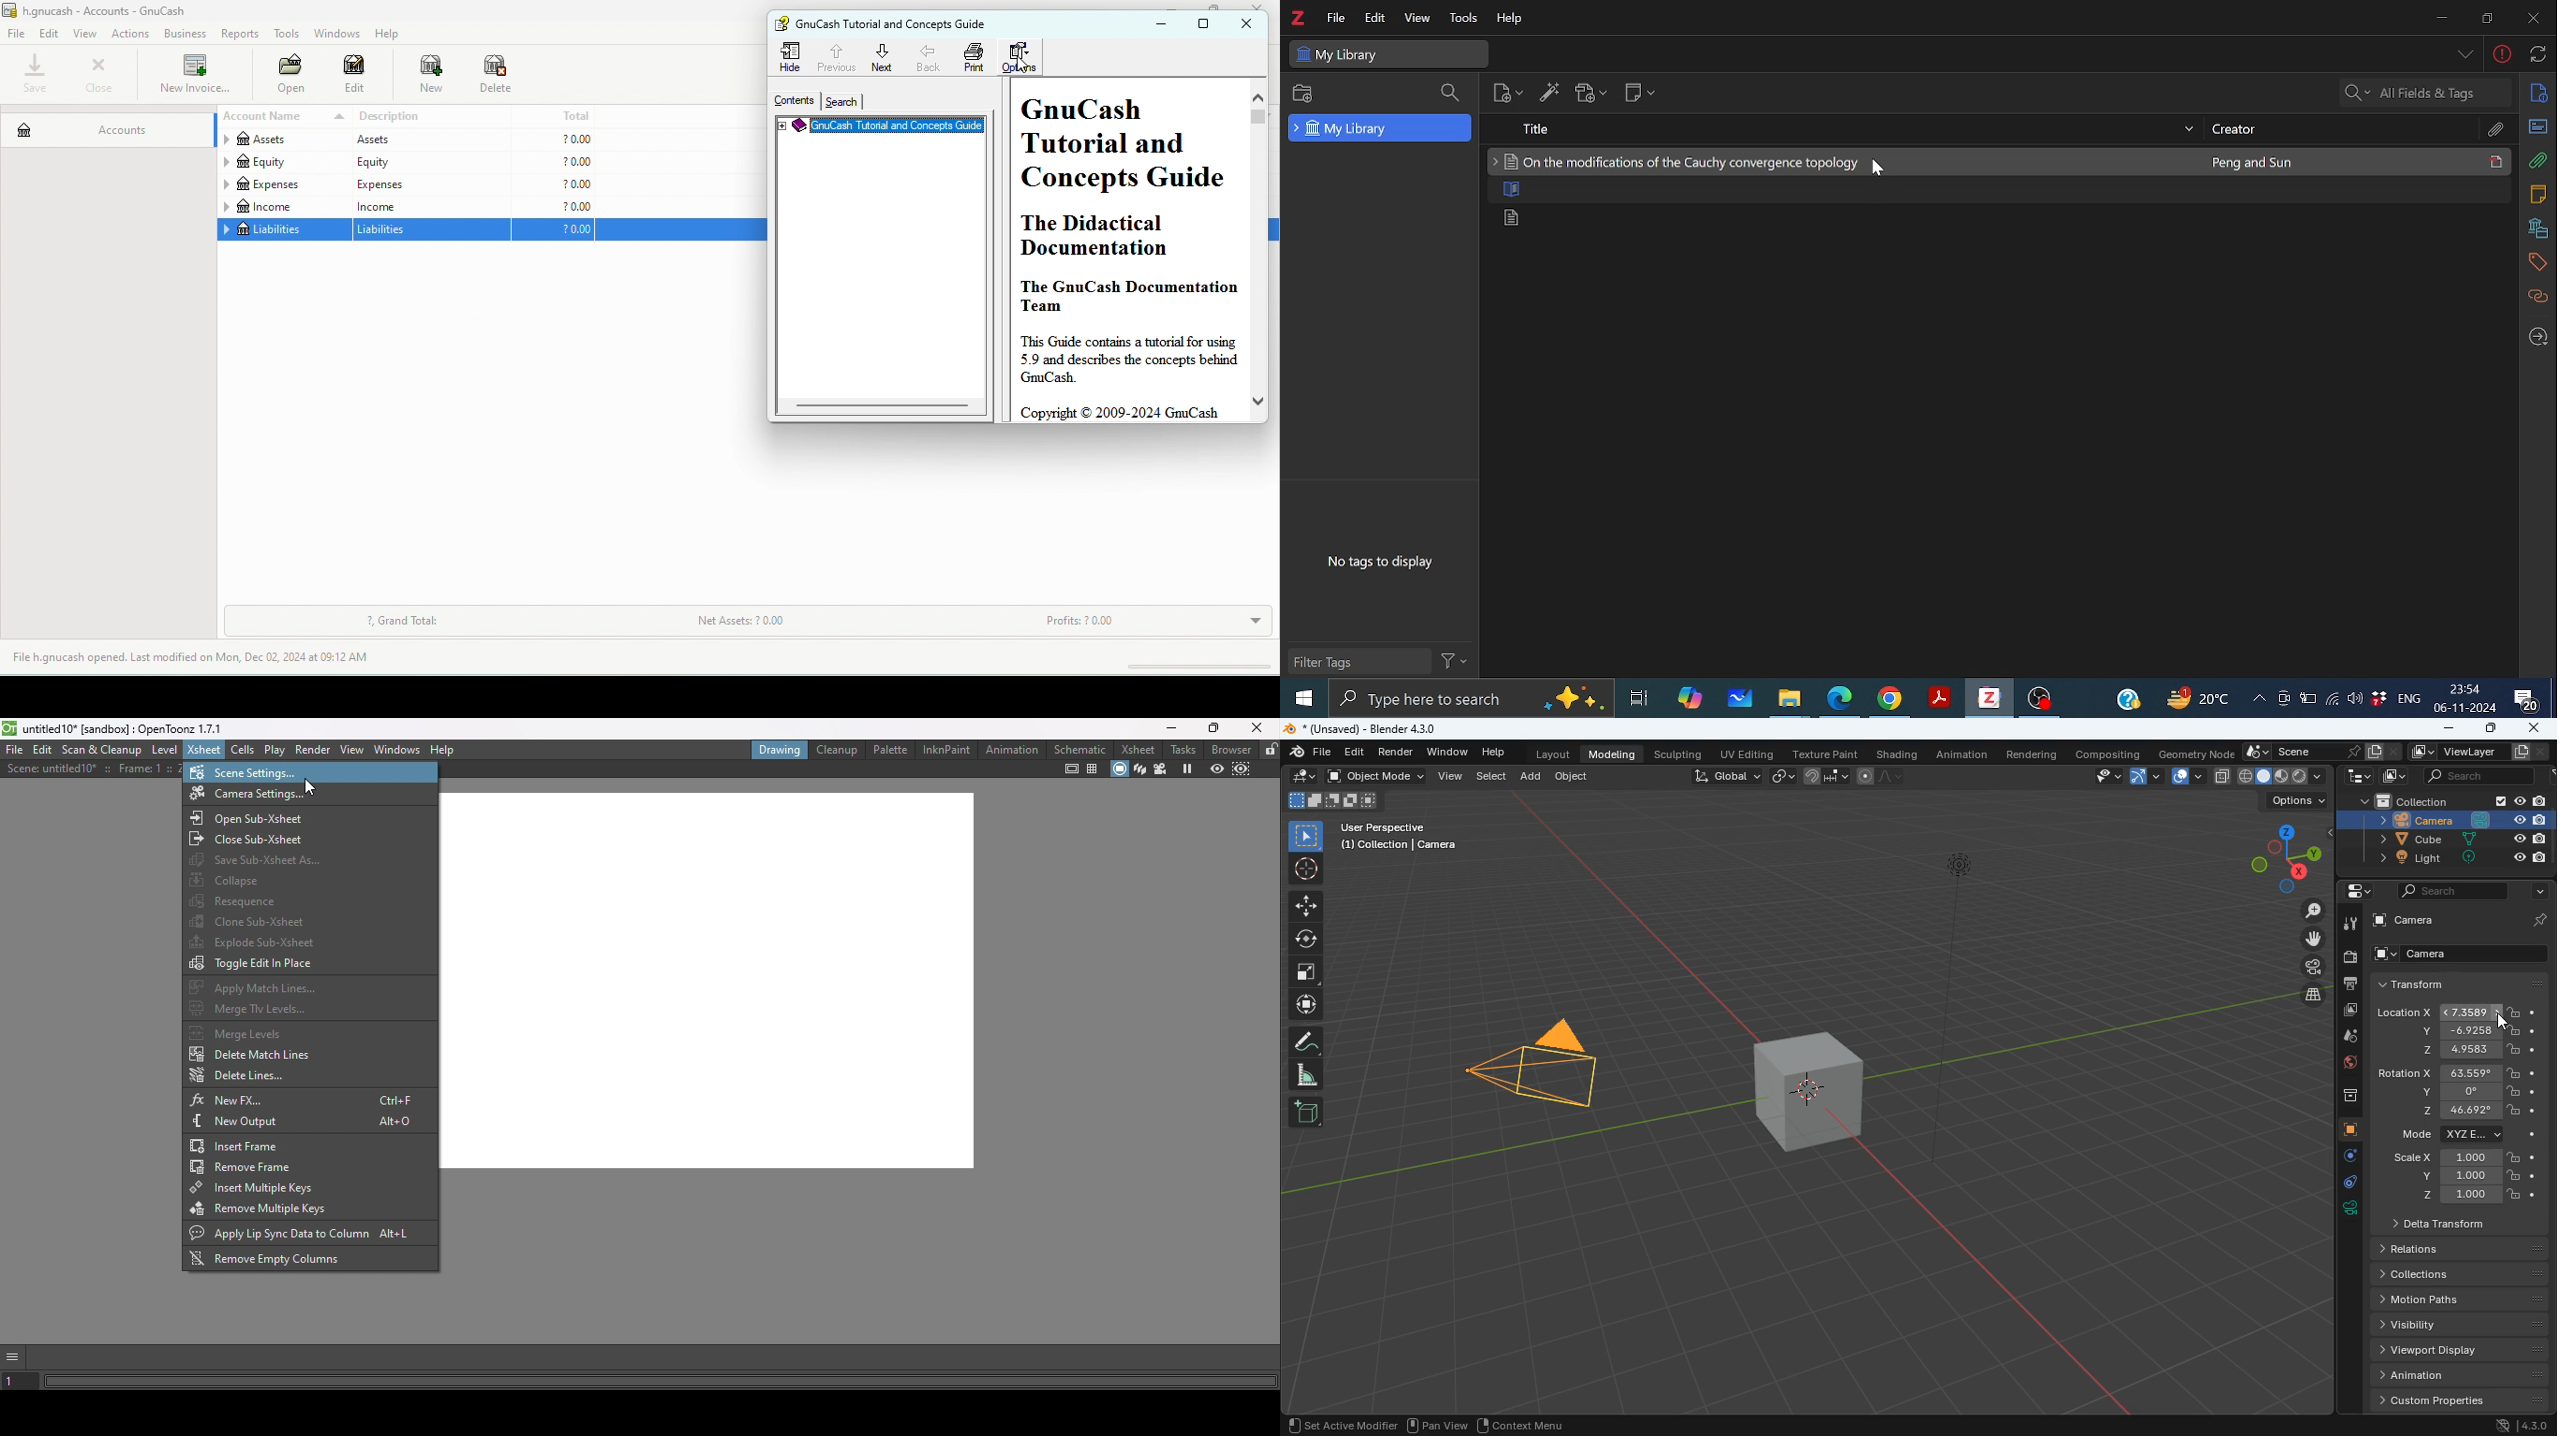 Image resolution: width=2576 pixels, height=1456 pixels. I want to click on copy, so click(2375, 752).